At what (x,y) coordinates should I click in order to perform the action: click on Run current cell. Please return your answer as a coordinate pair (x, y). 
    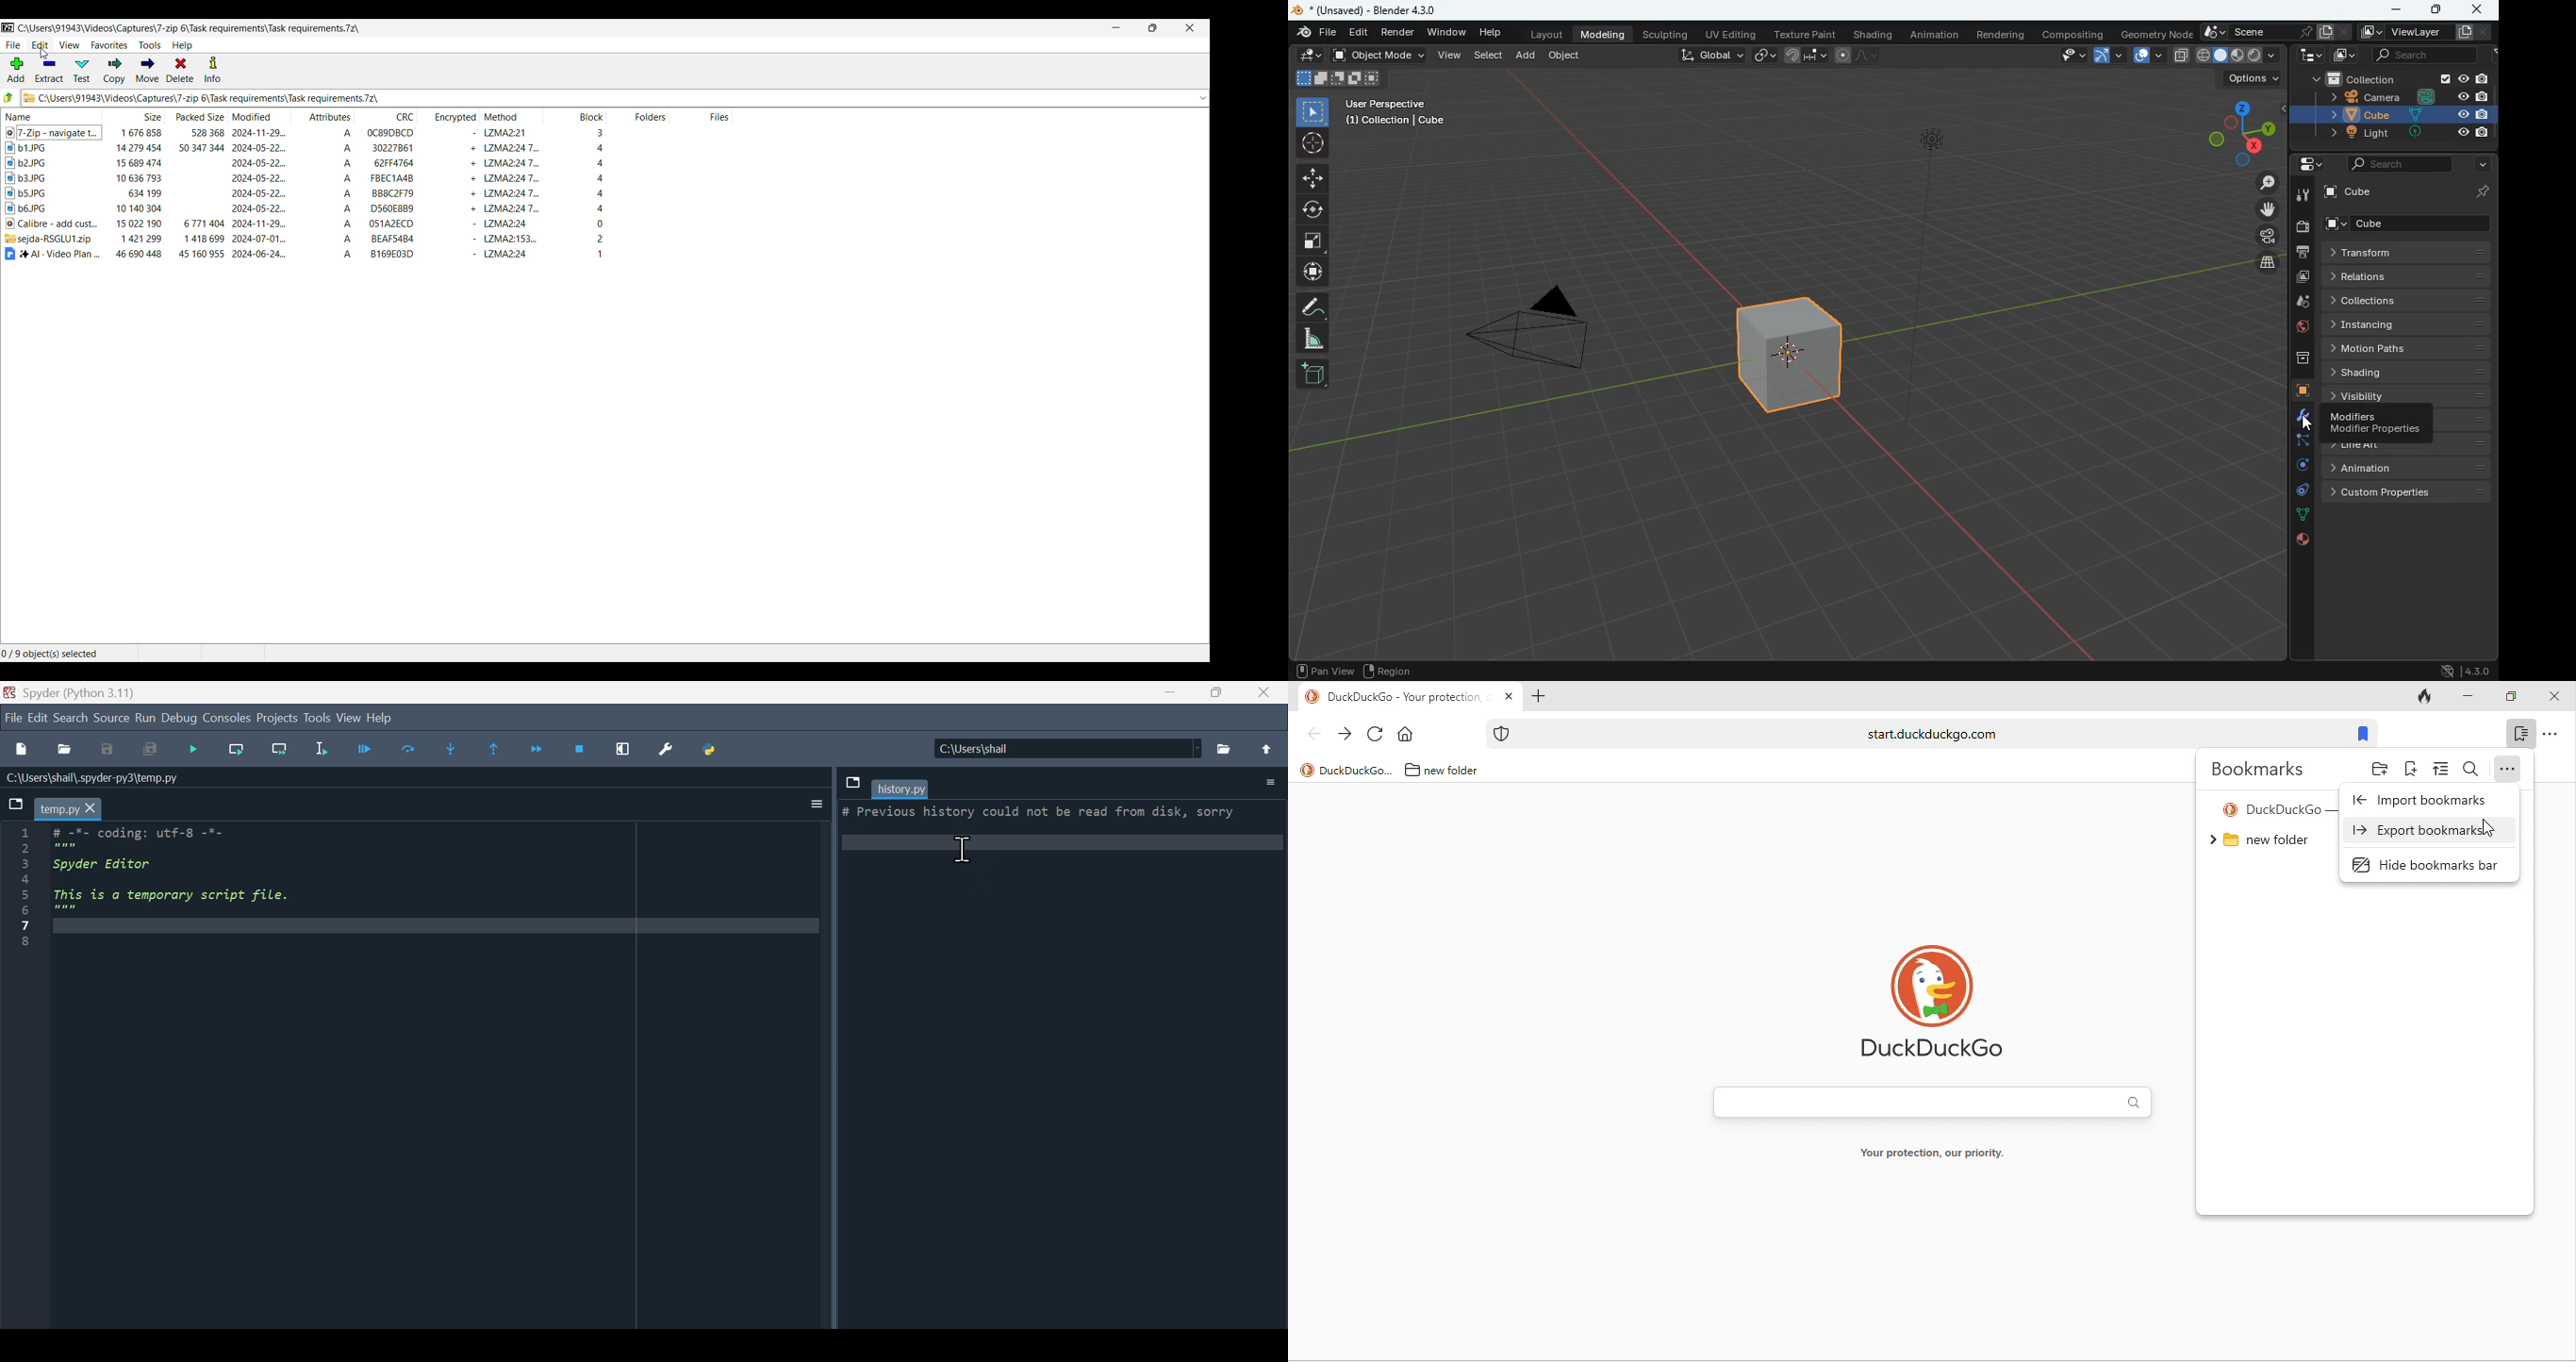
    Looking at the image, I should click on (235, 748).